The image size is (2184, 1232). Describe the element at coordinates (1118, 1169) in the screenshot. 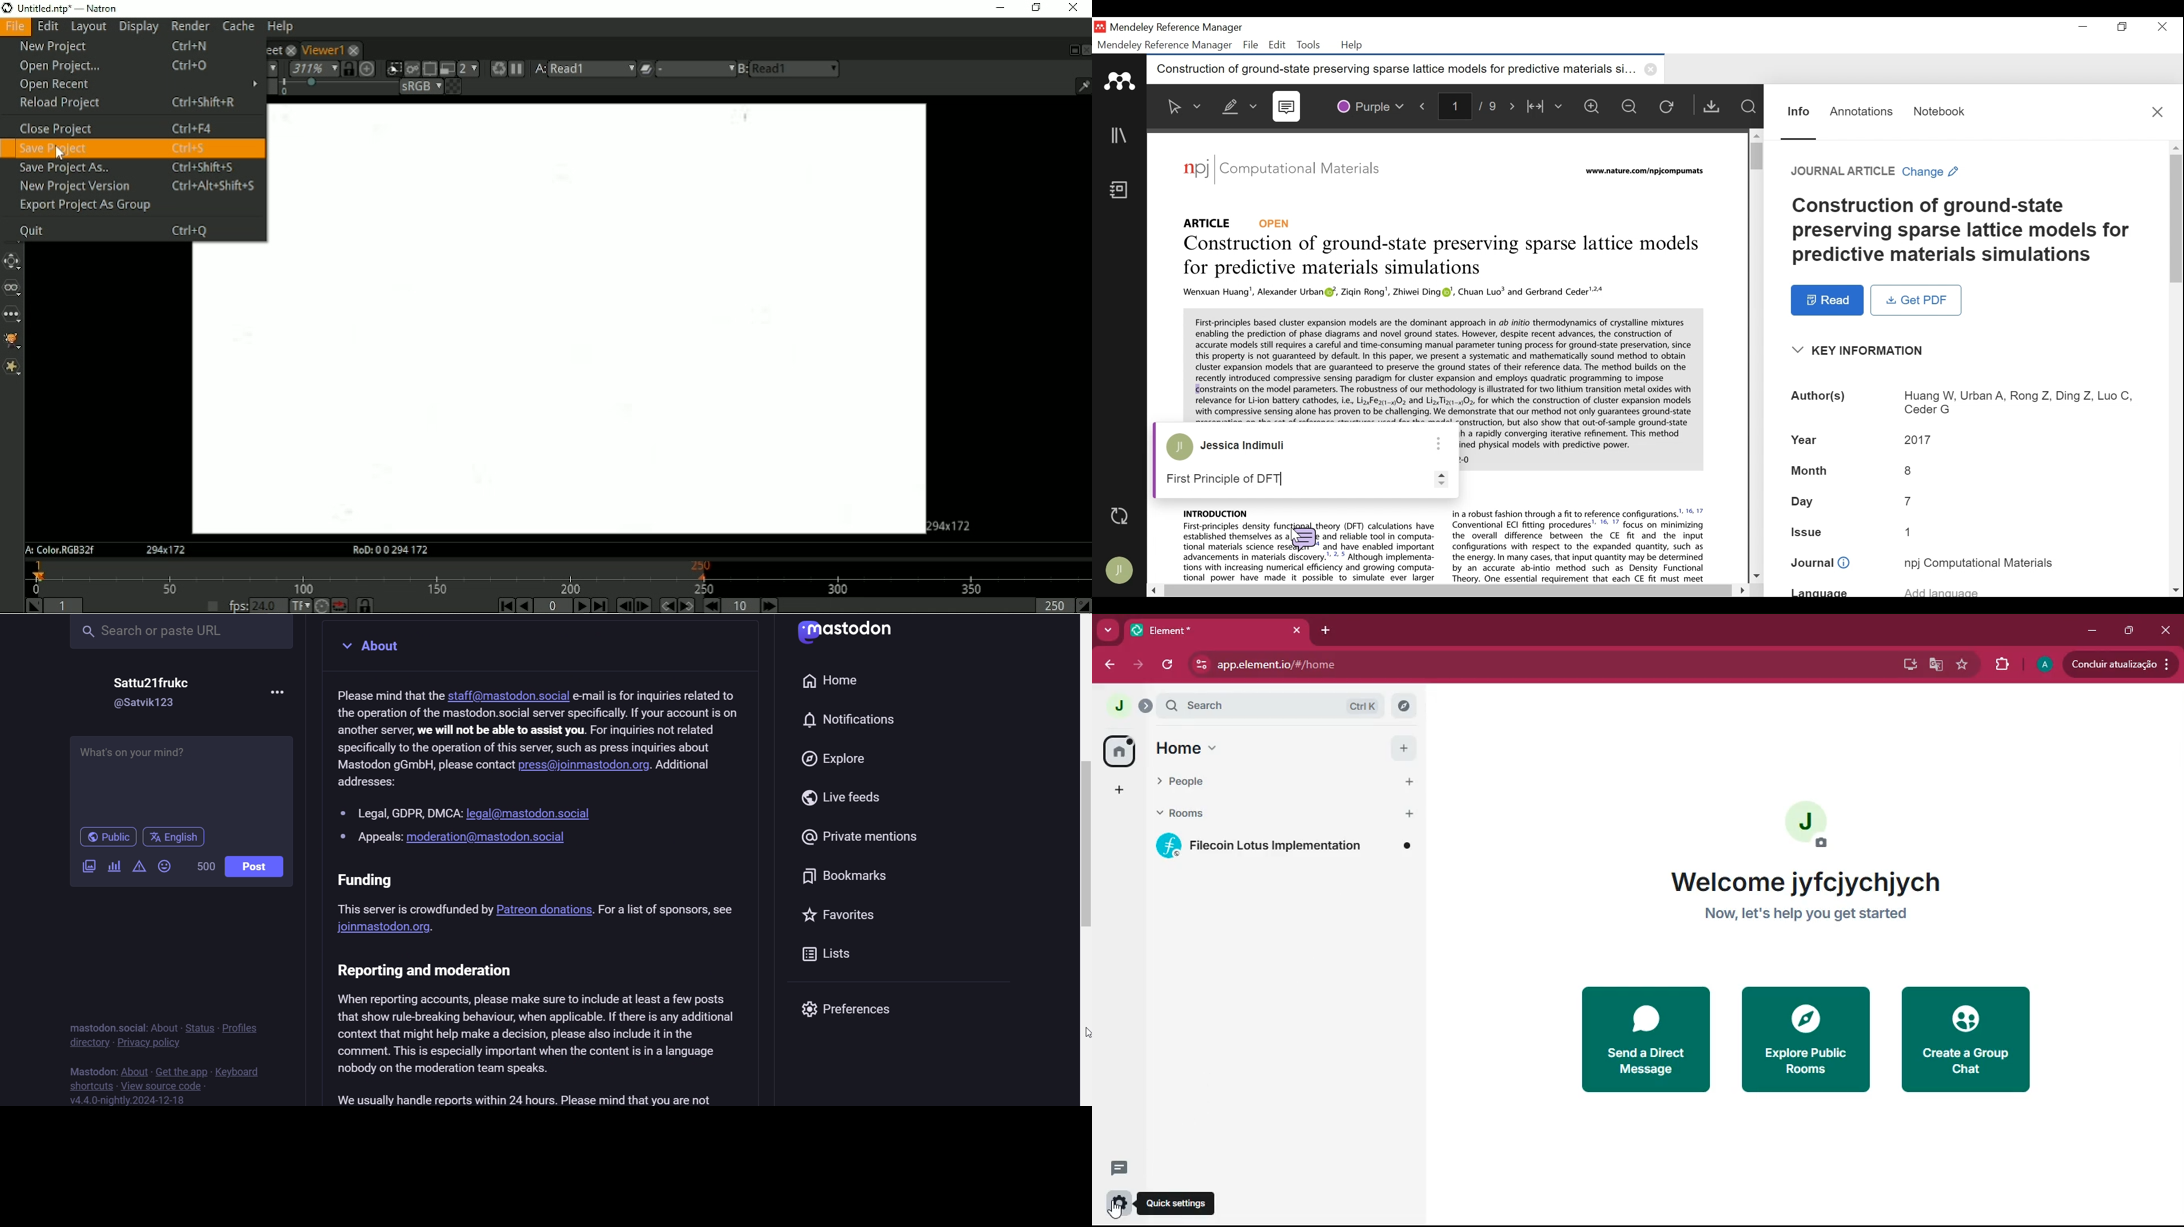

I see `threads` at that location.